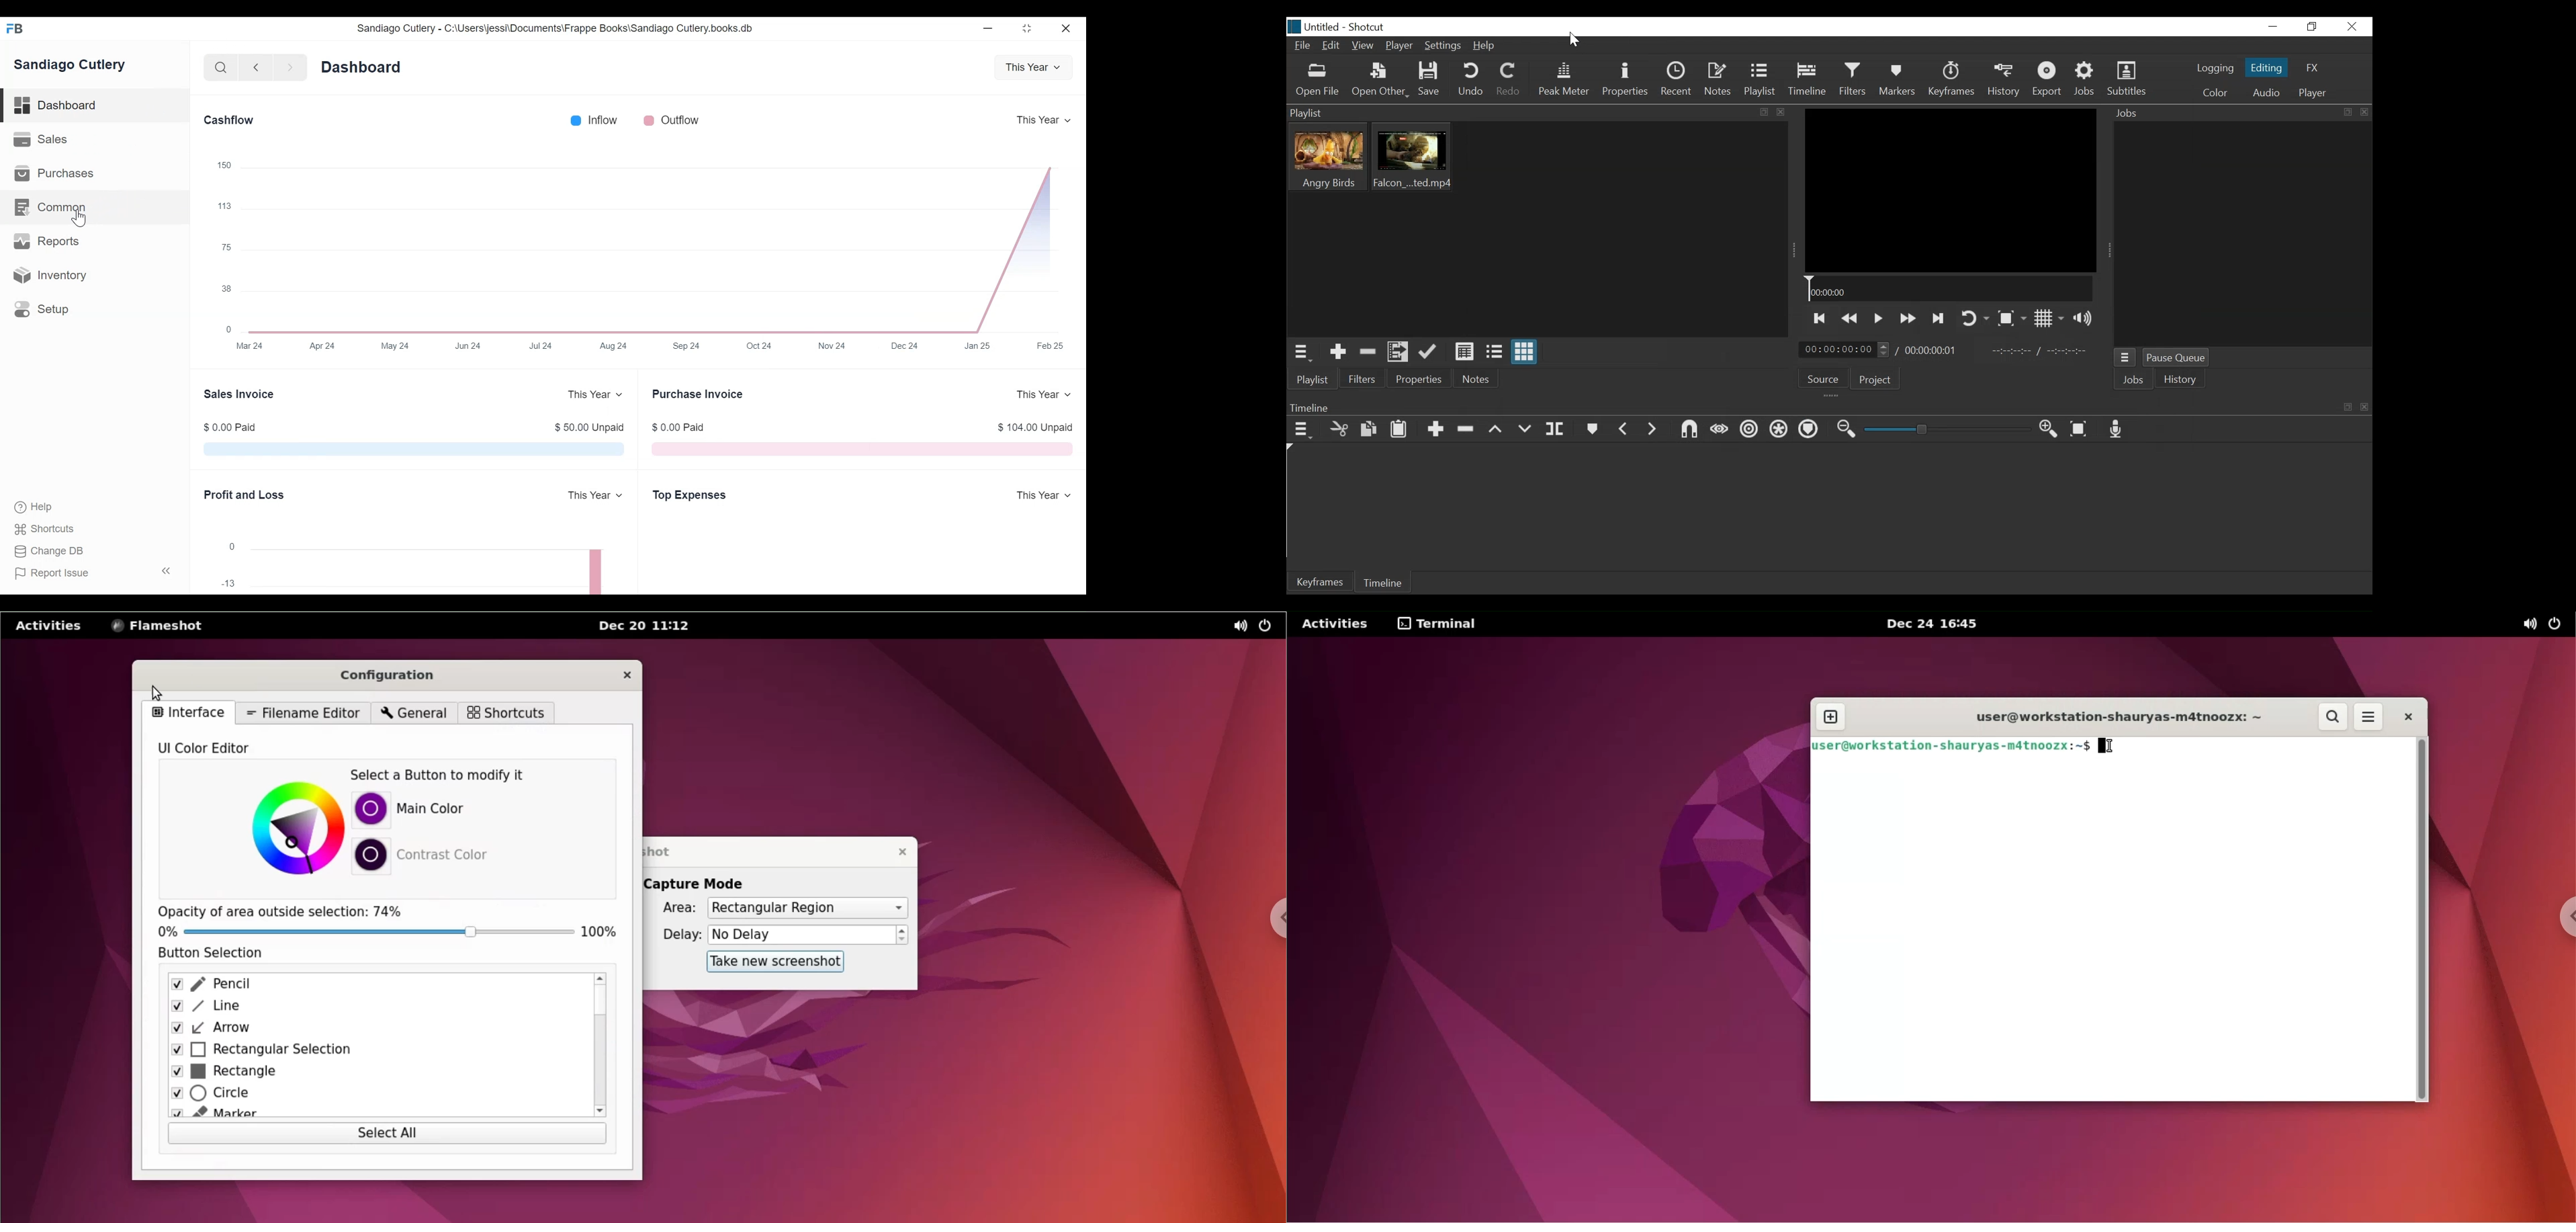 This screenshot has height=1232, width=2576. I want to click on Snap, so click(1689, 429).